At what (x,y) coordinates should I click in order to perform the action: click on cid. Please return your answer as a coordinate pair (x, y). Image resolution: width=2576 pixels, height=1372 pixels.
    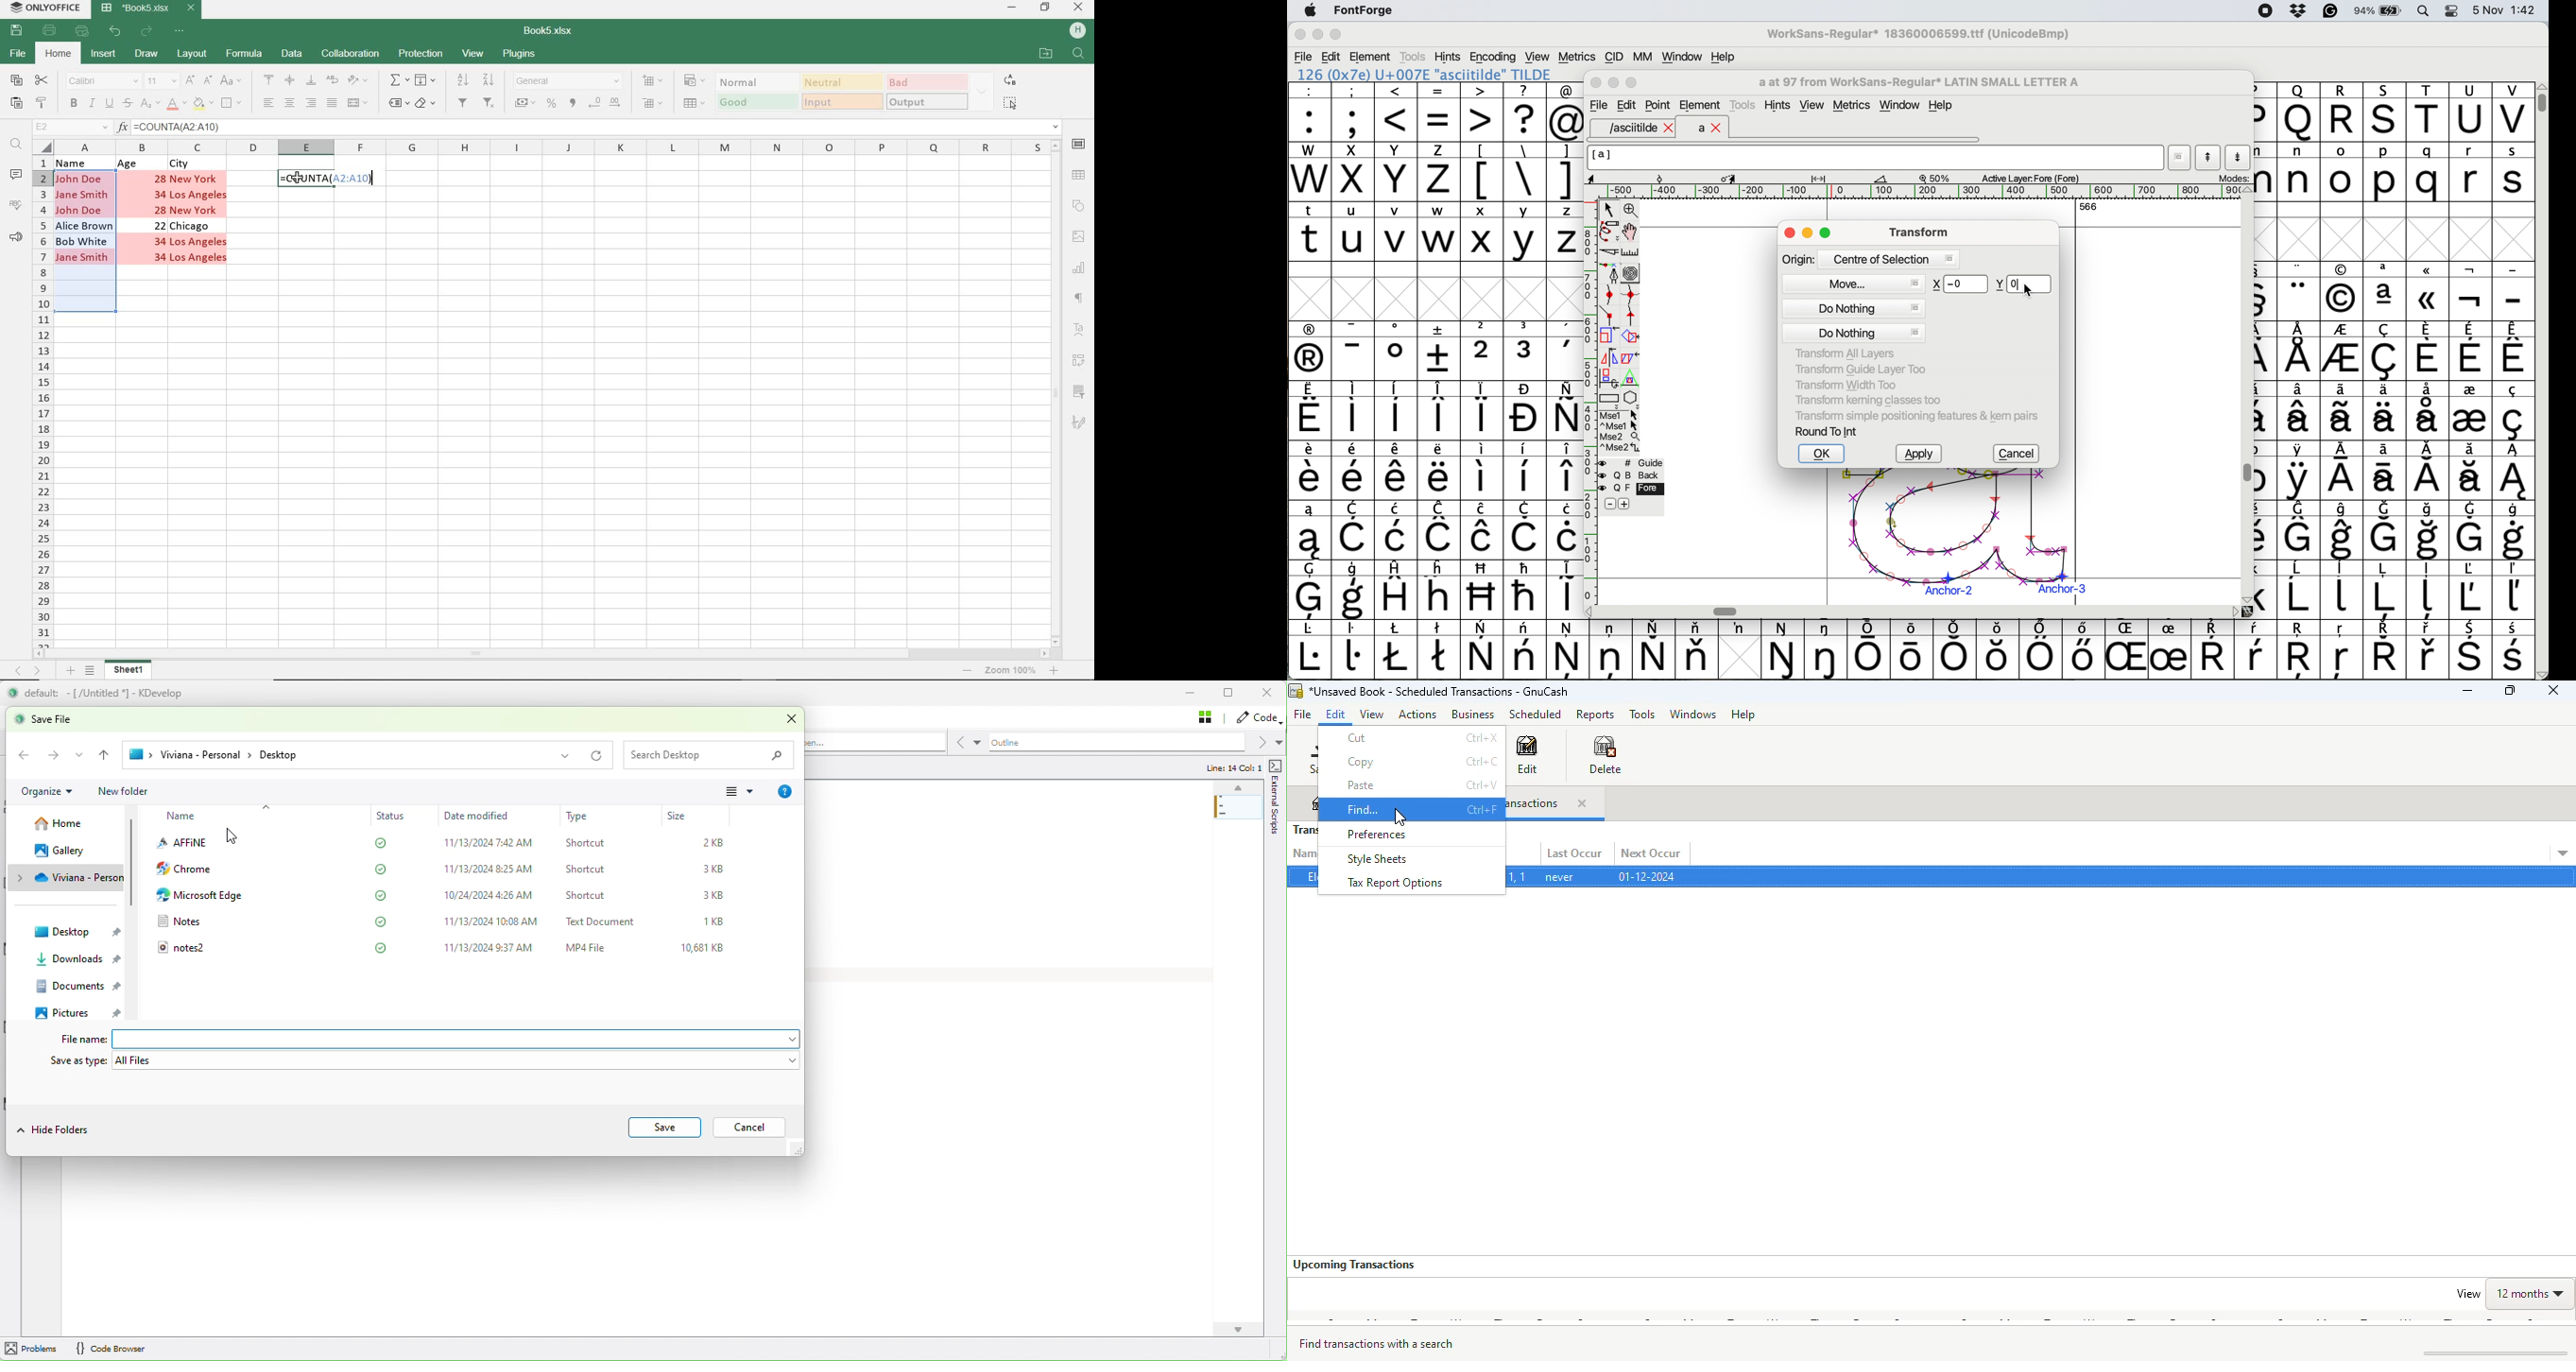
    Looking at the image, I should click on (1613, 58).